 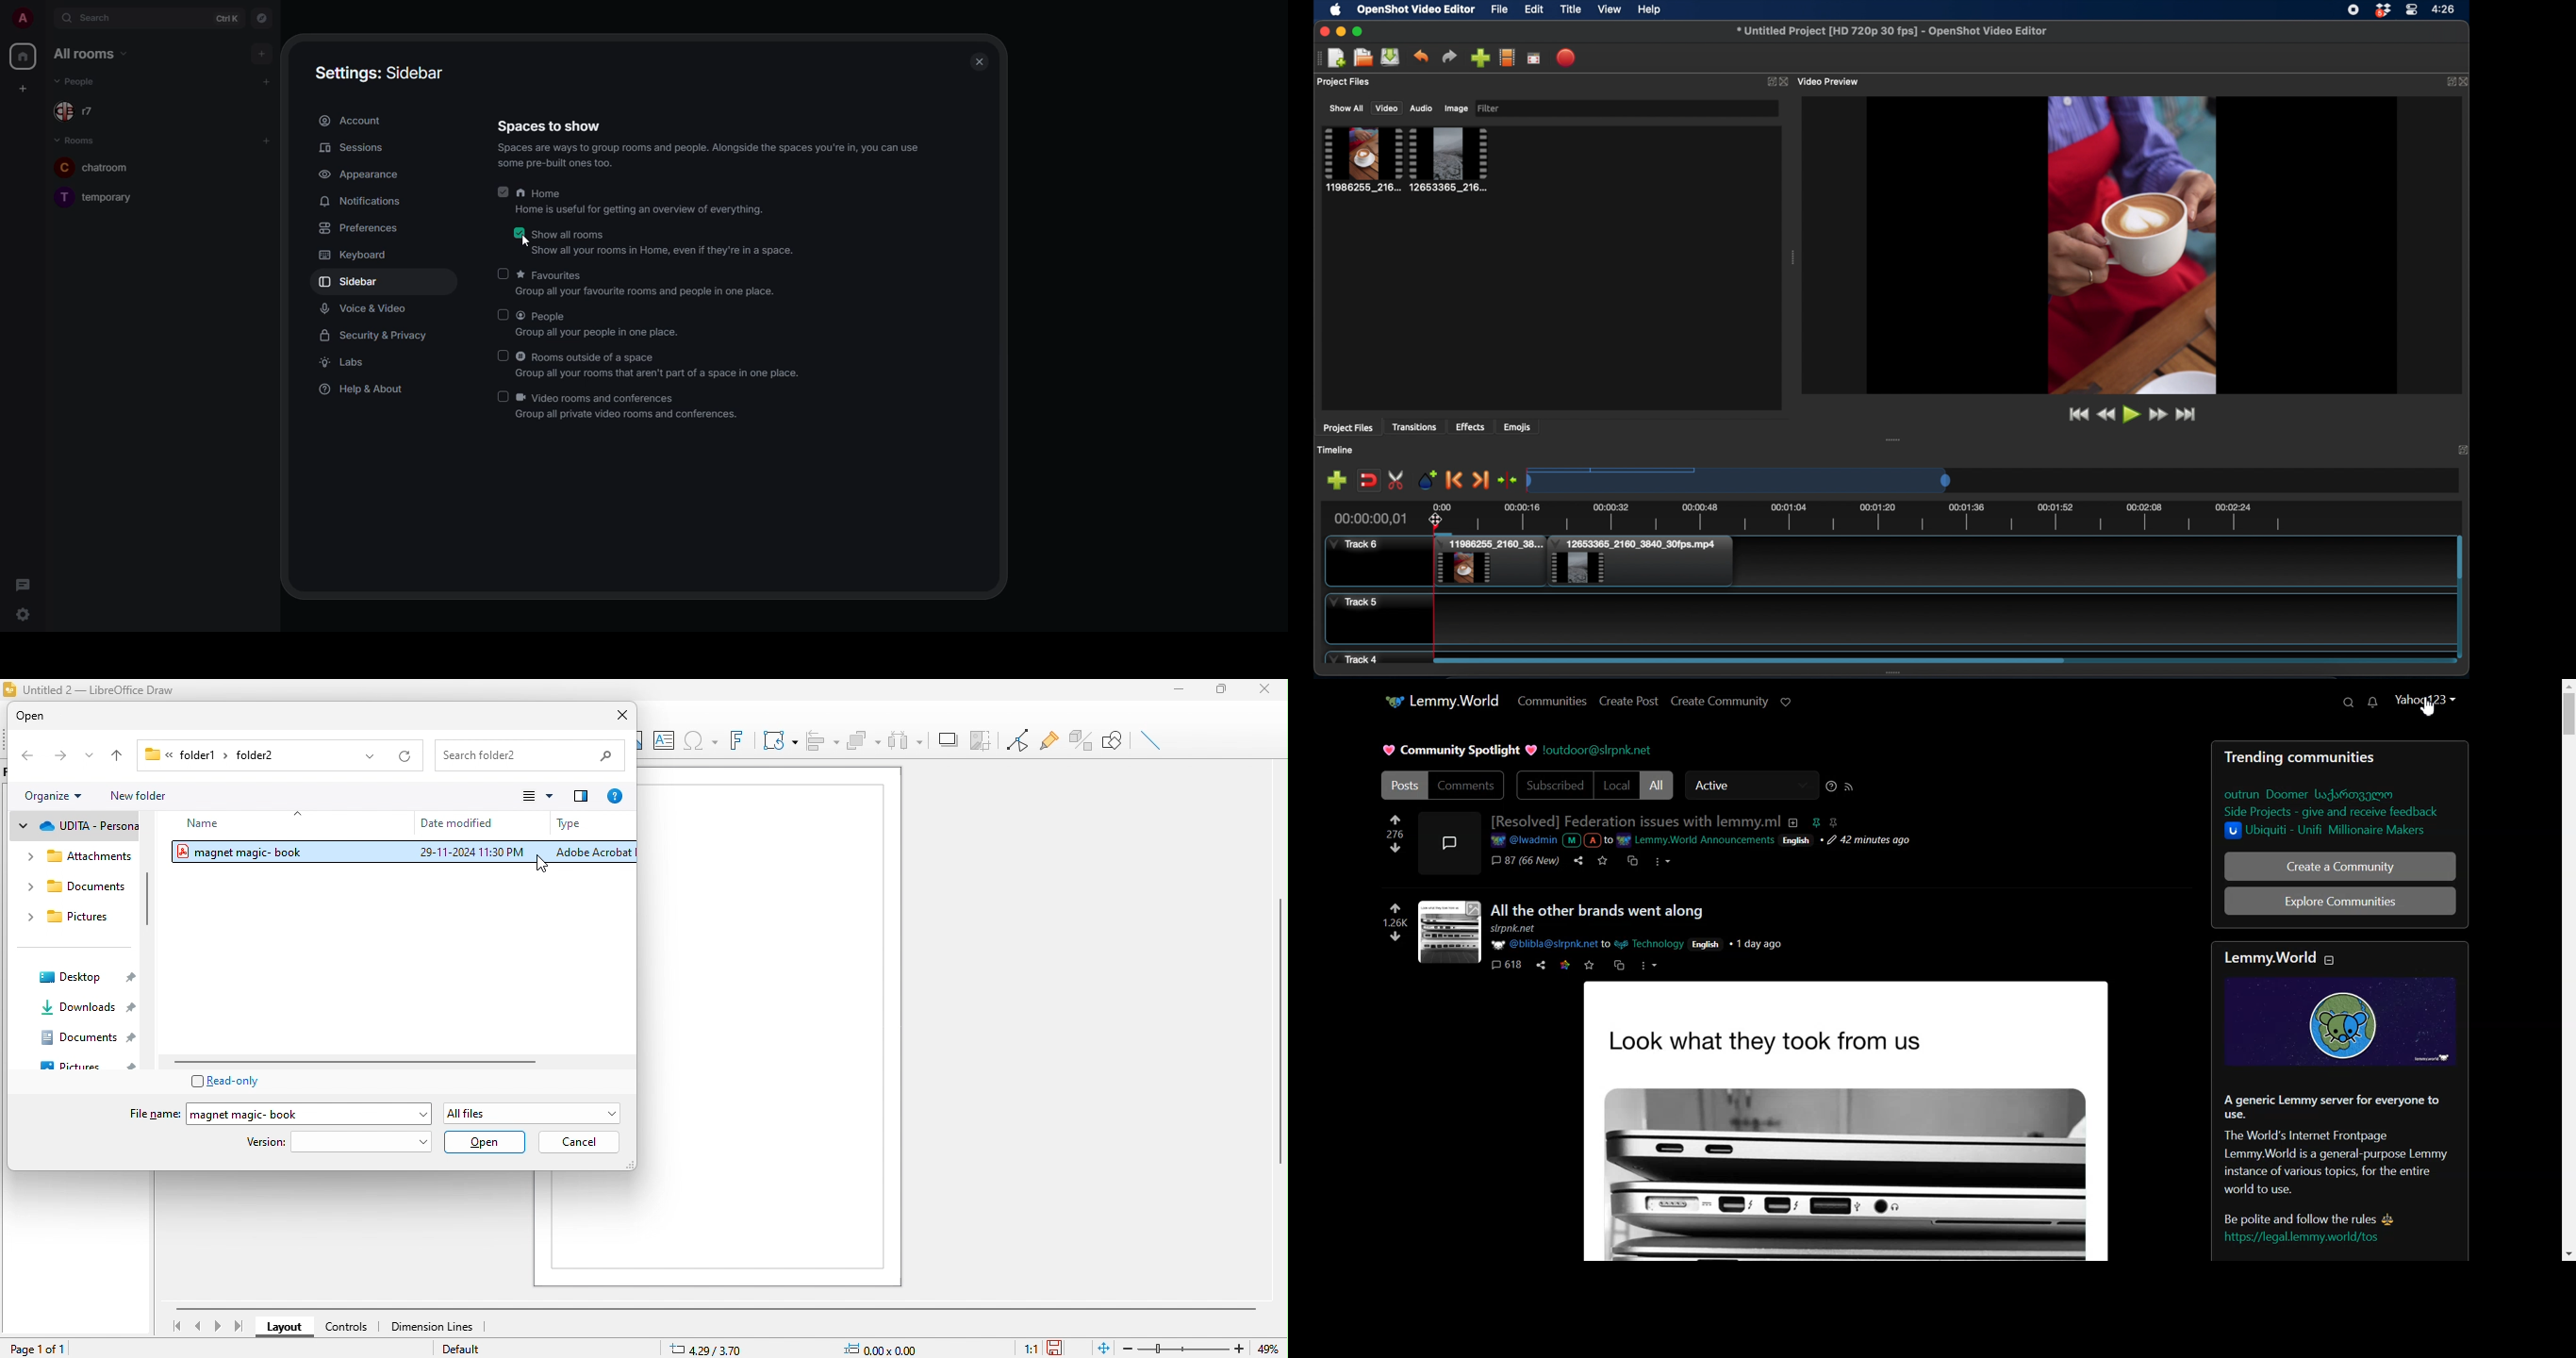 What do you see at coordinates (285, 1326) in the screenshot?
I see `layout` at bounding box center [285, 1326].